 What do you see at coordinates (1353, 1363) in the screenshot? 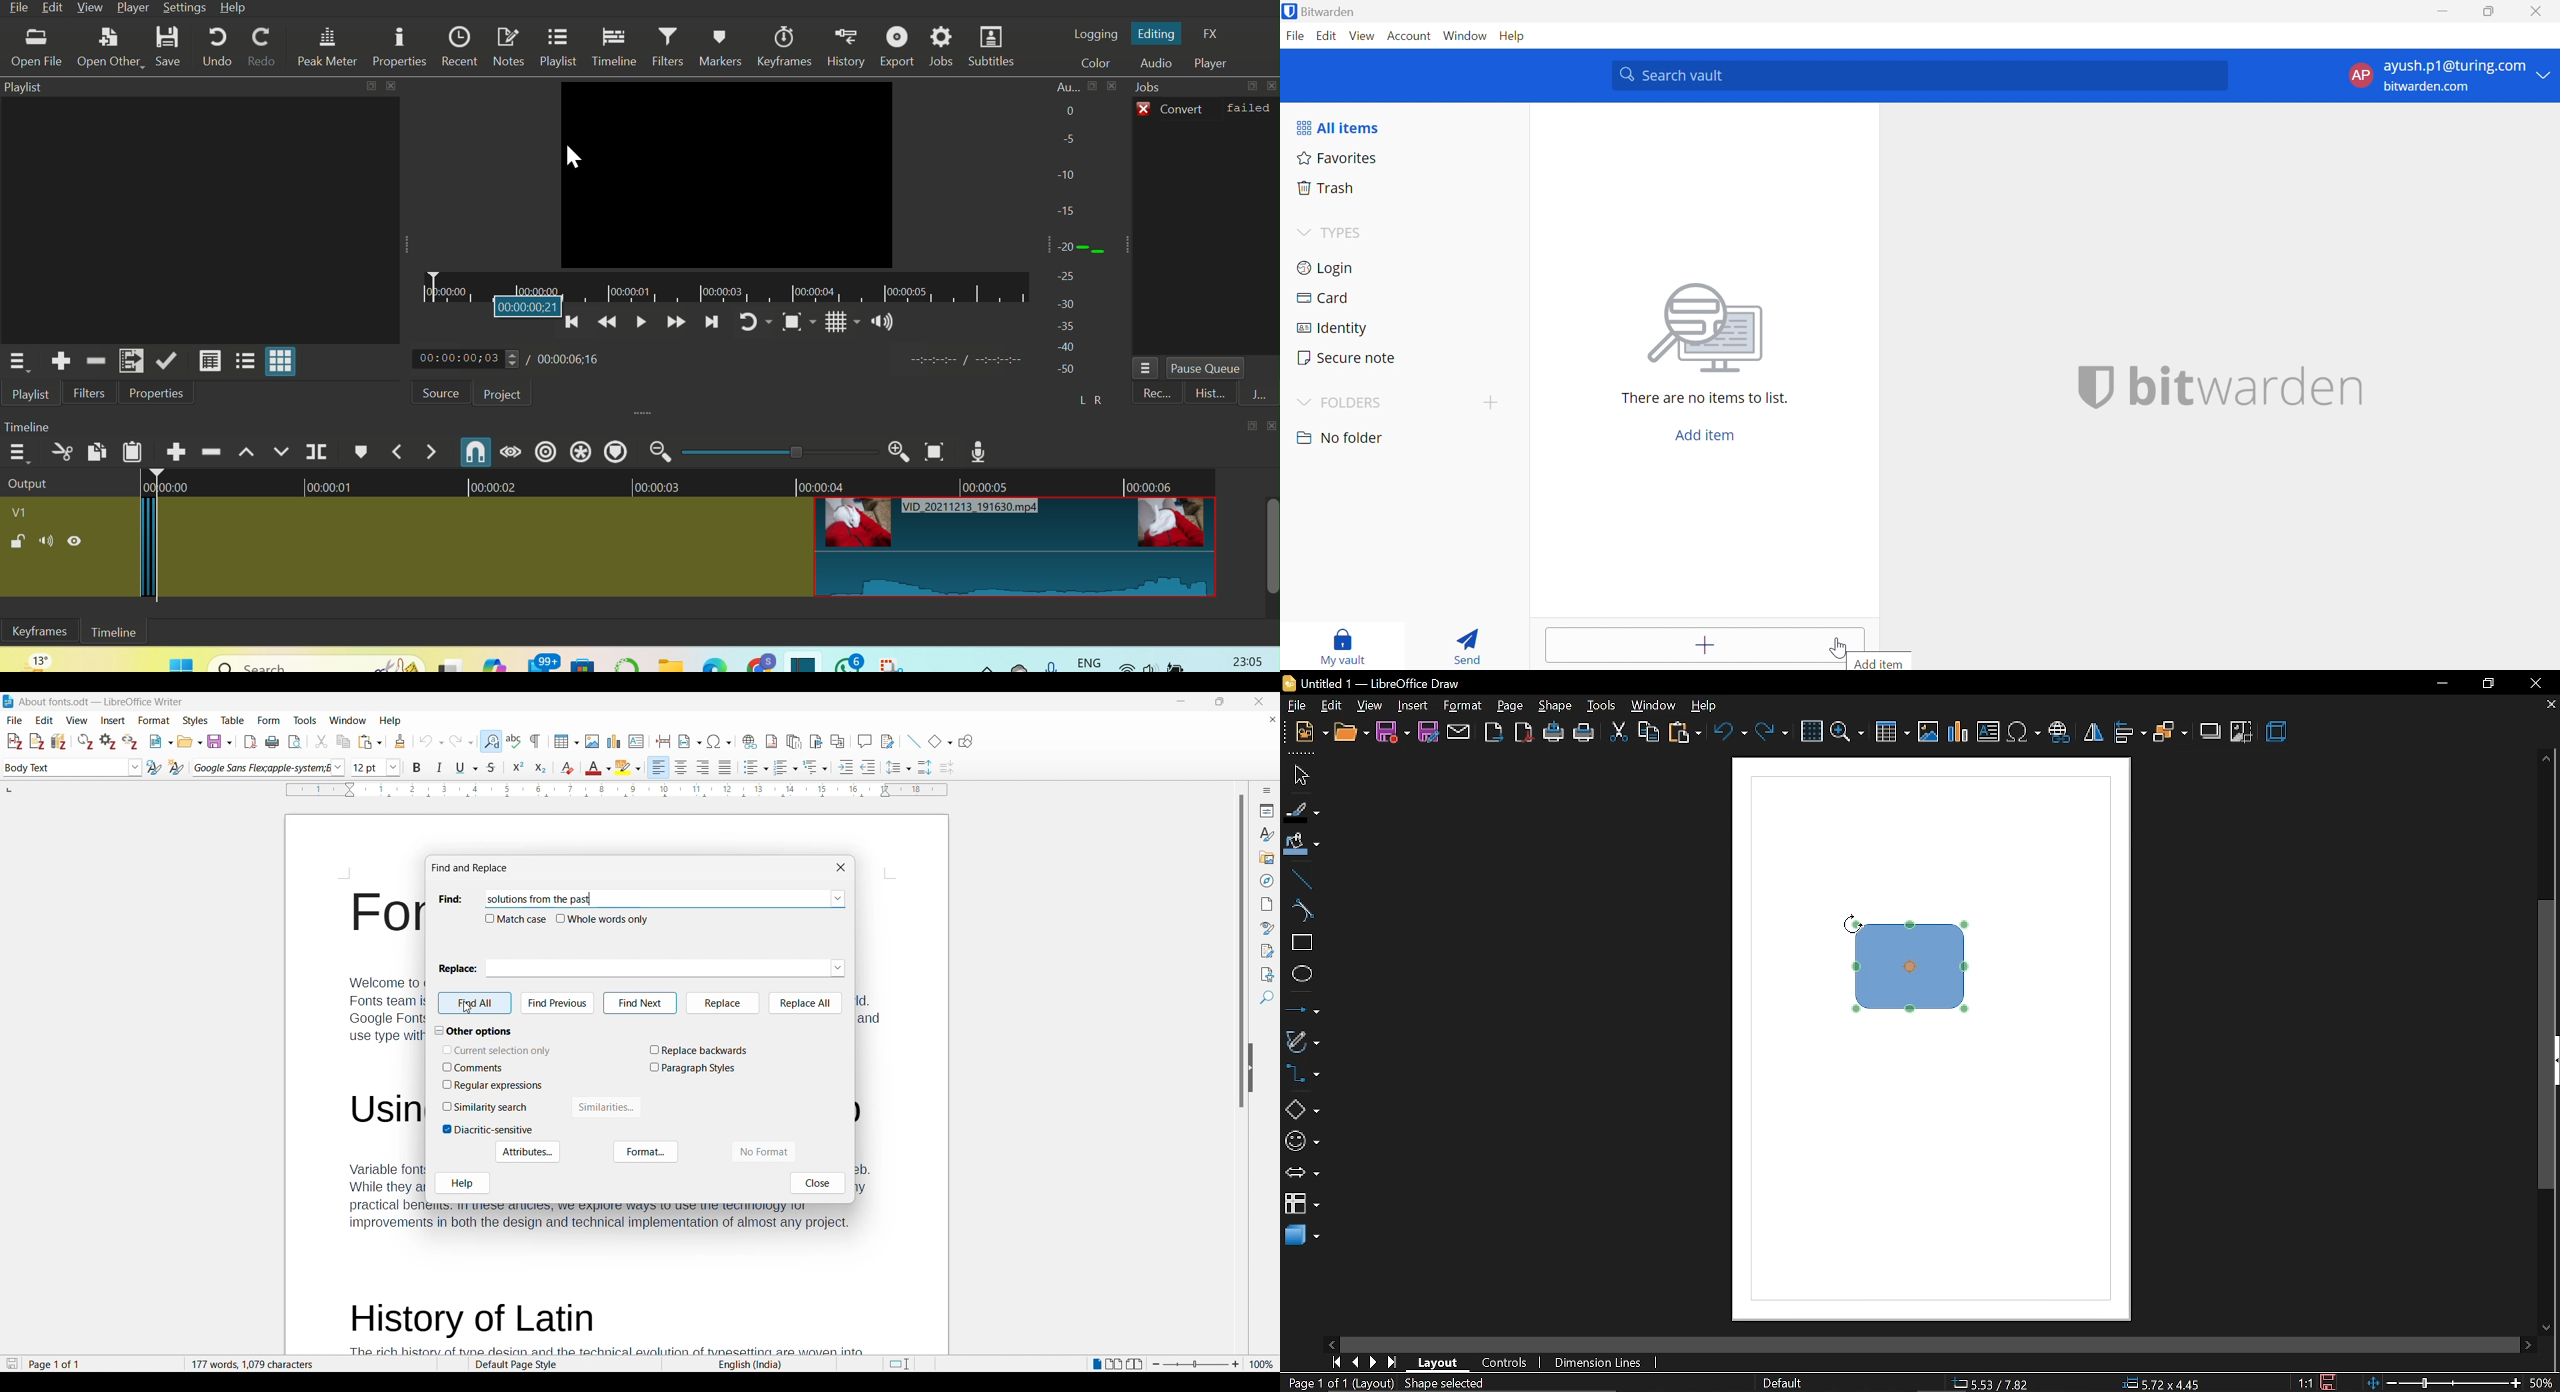
I see `previous page` at bounding box center [1353, 1363].